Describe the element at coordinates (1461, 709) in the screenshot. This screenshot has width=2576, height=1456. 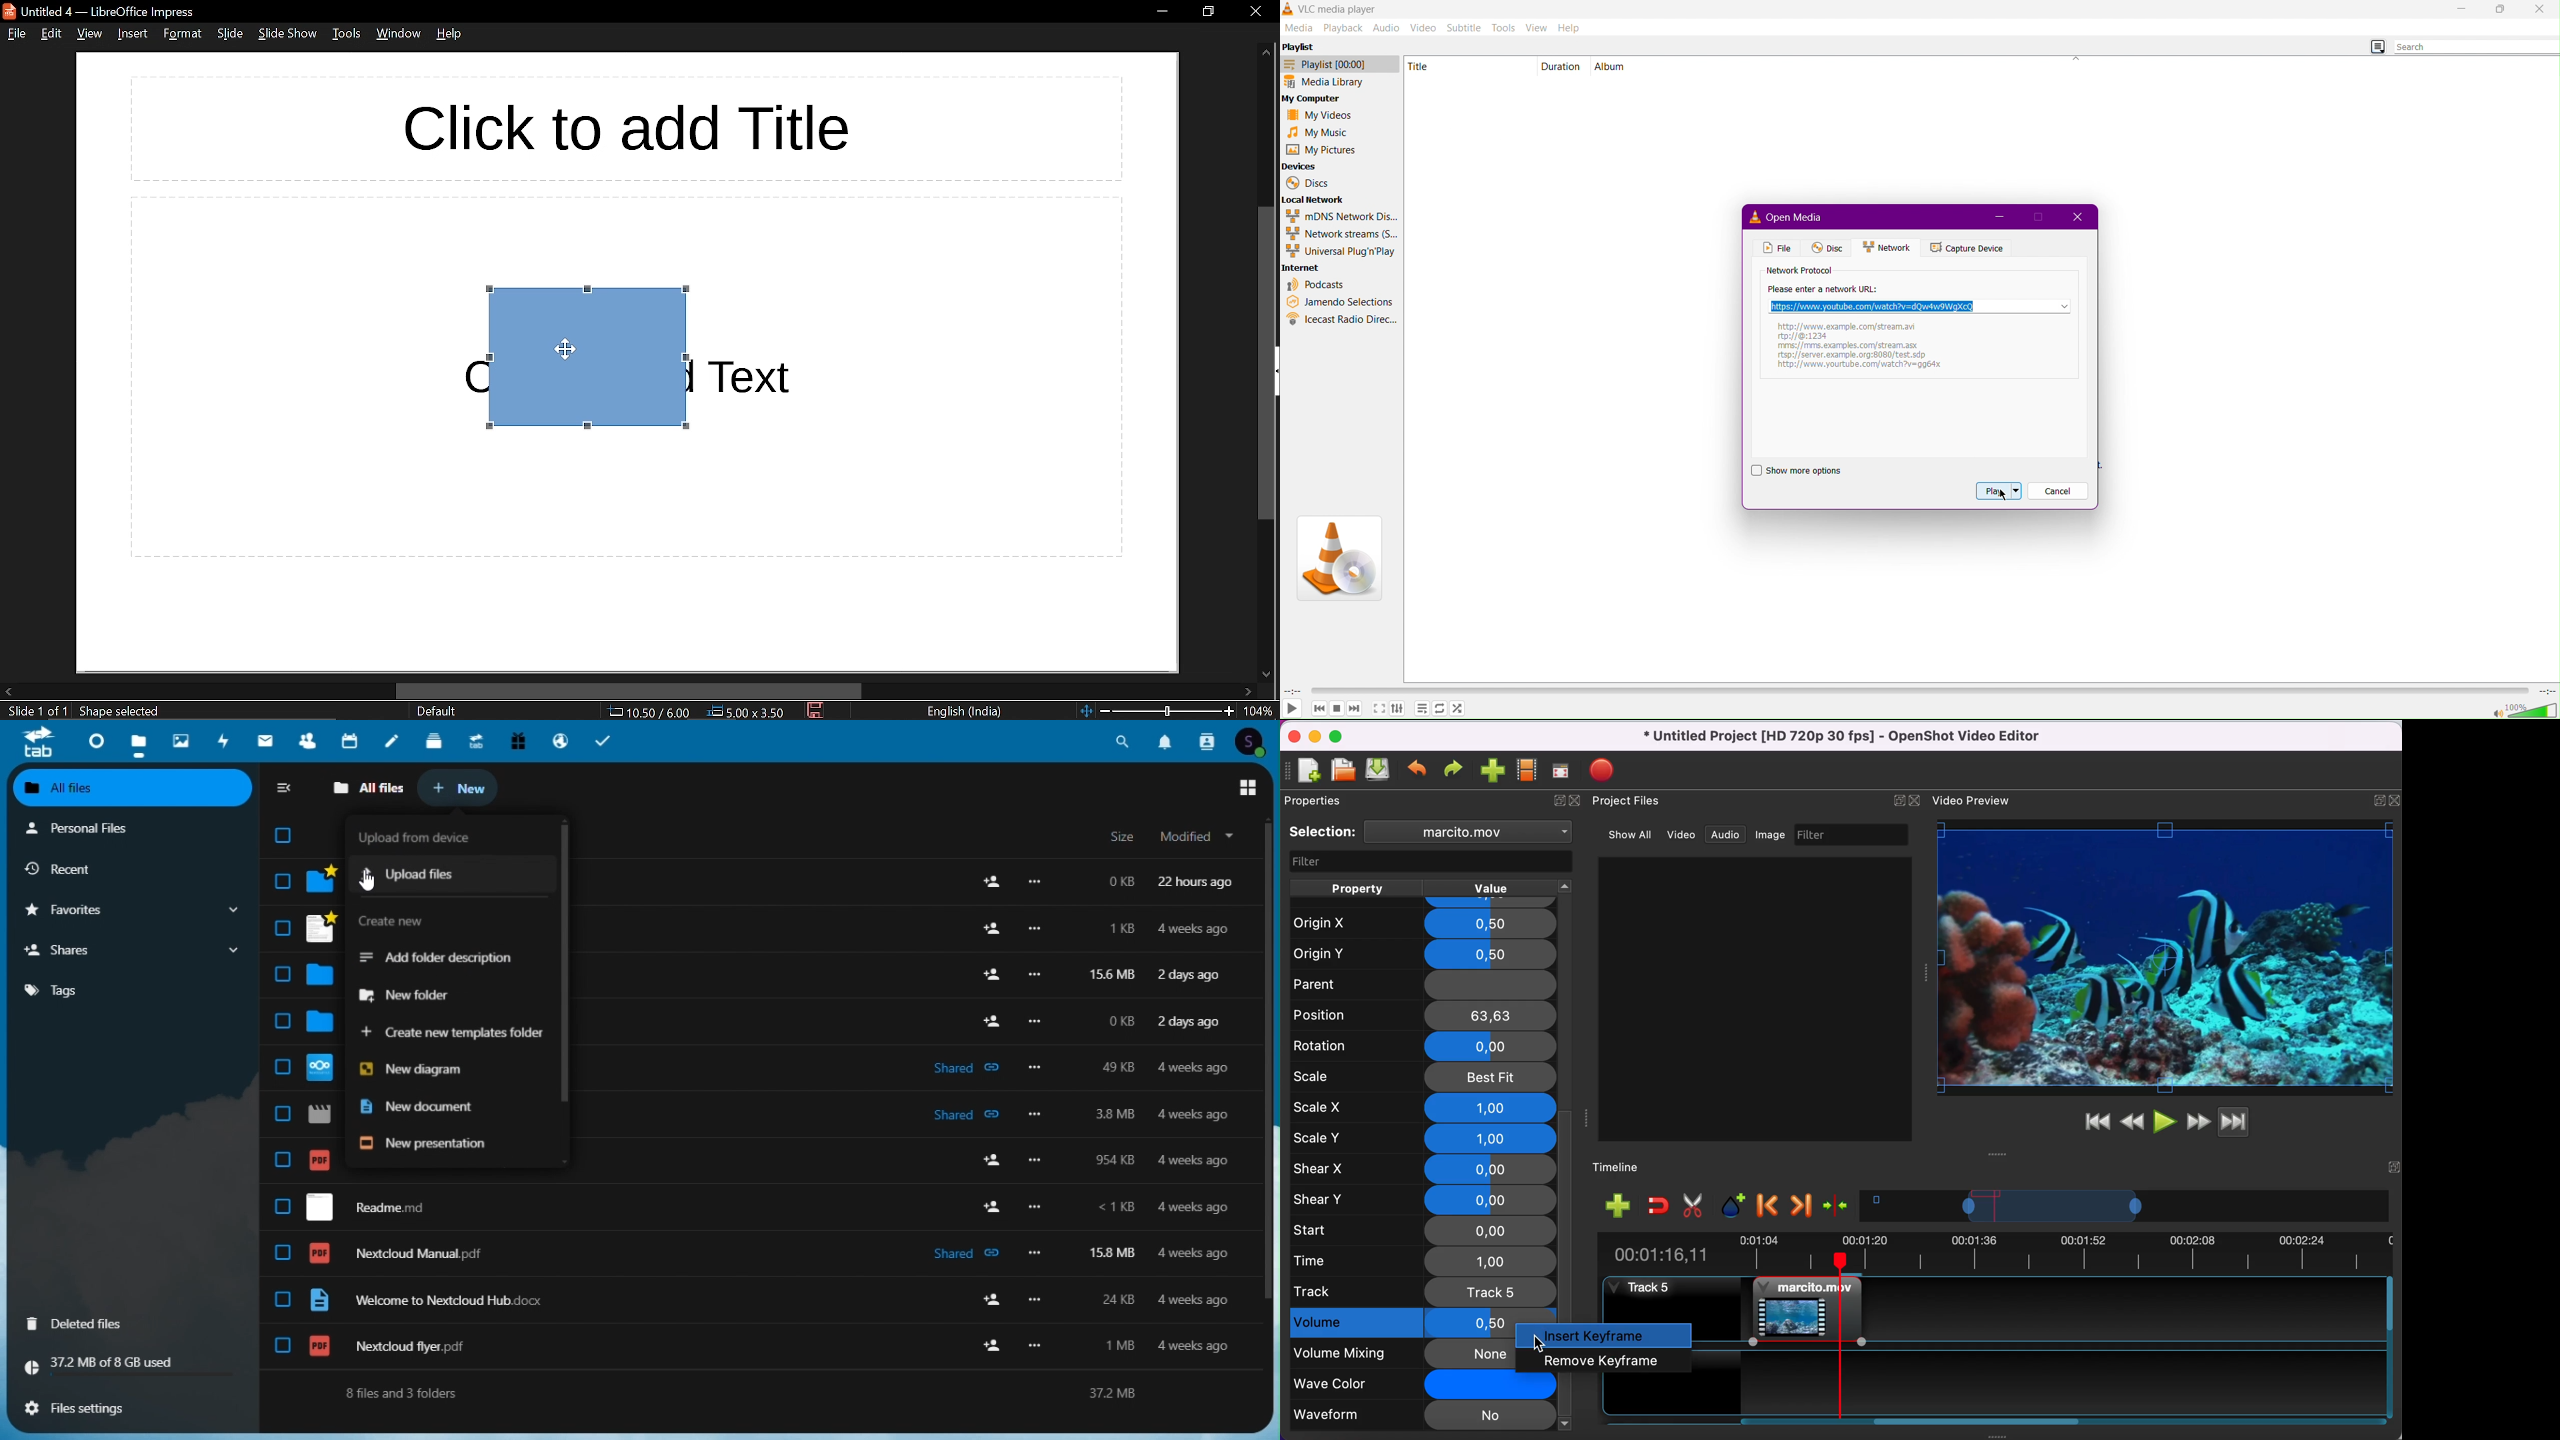
I see `Random` at that location.